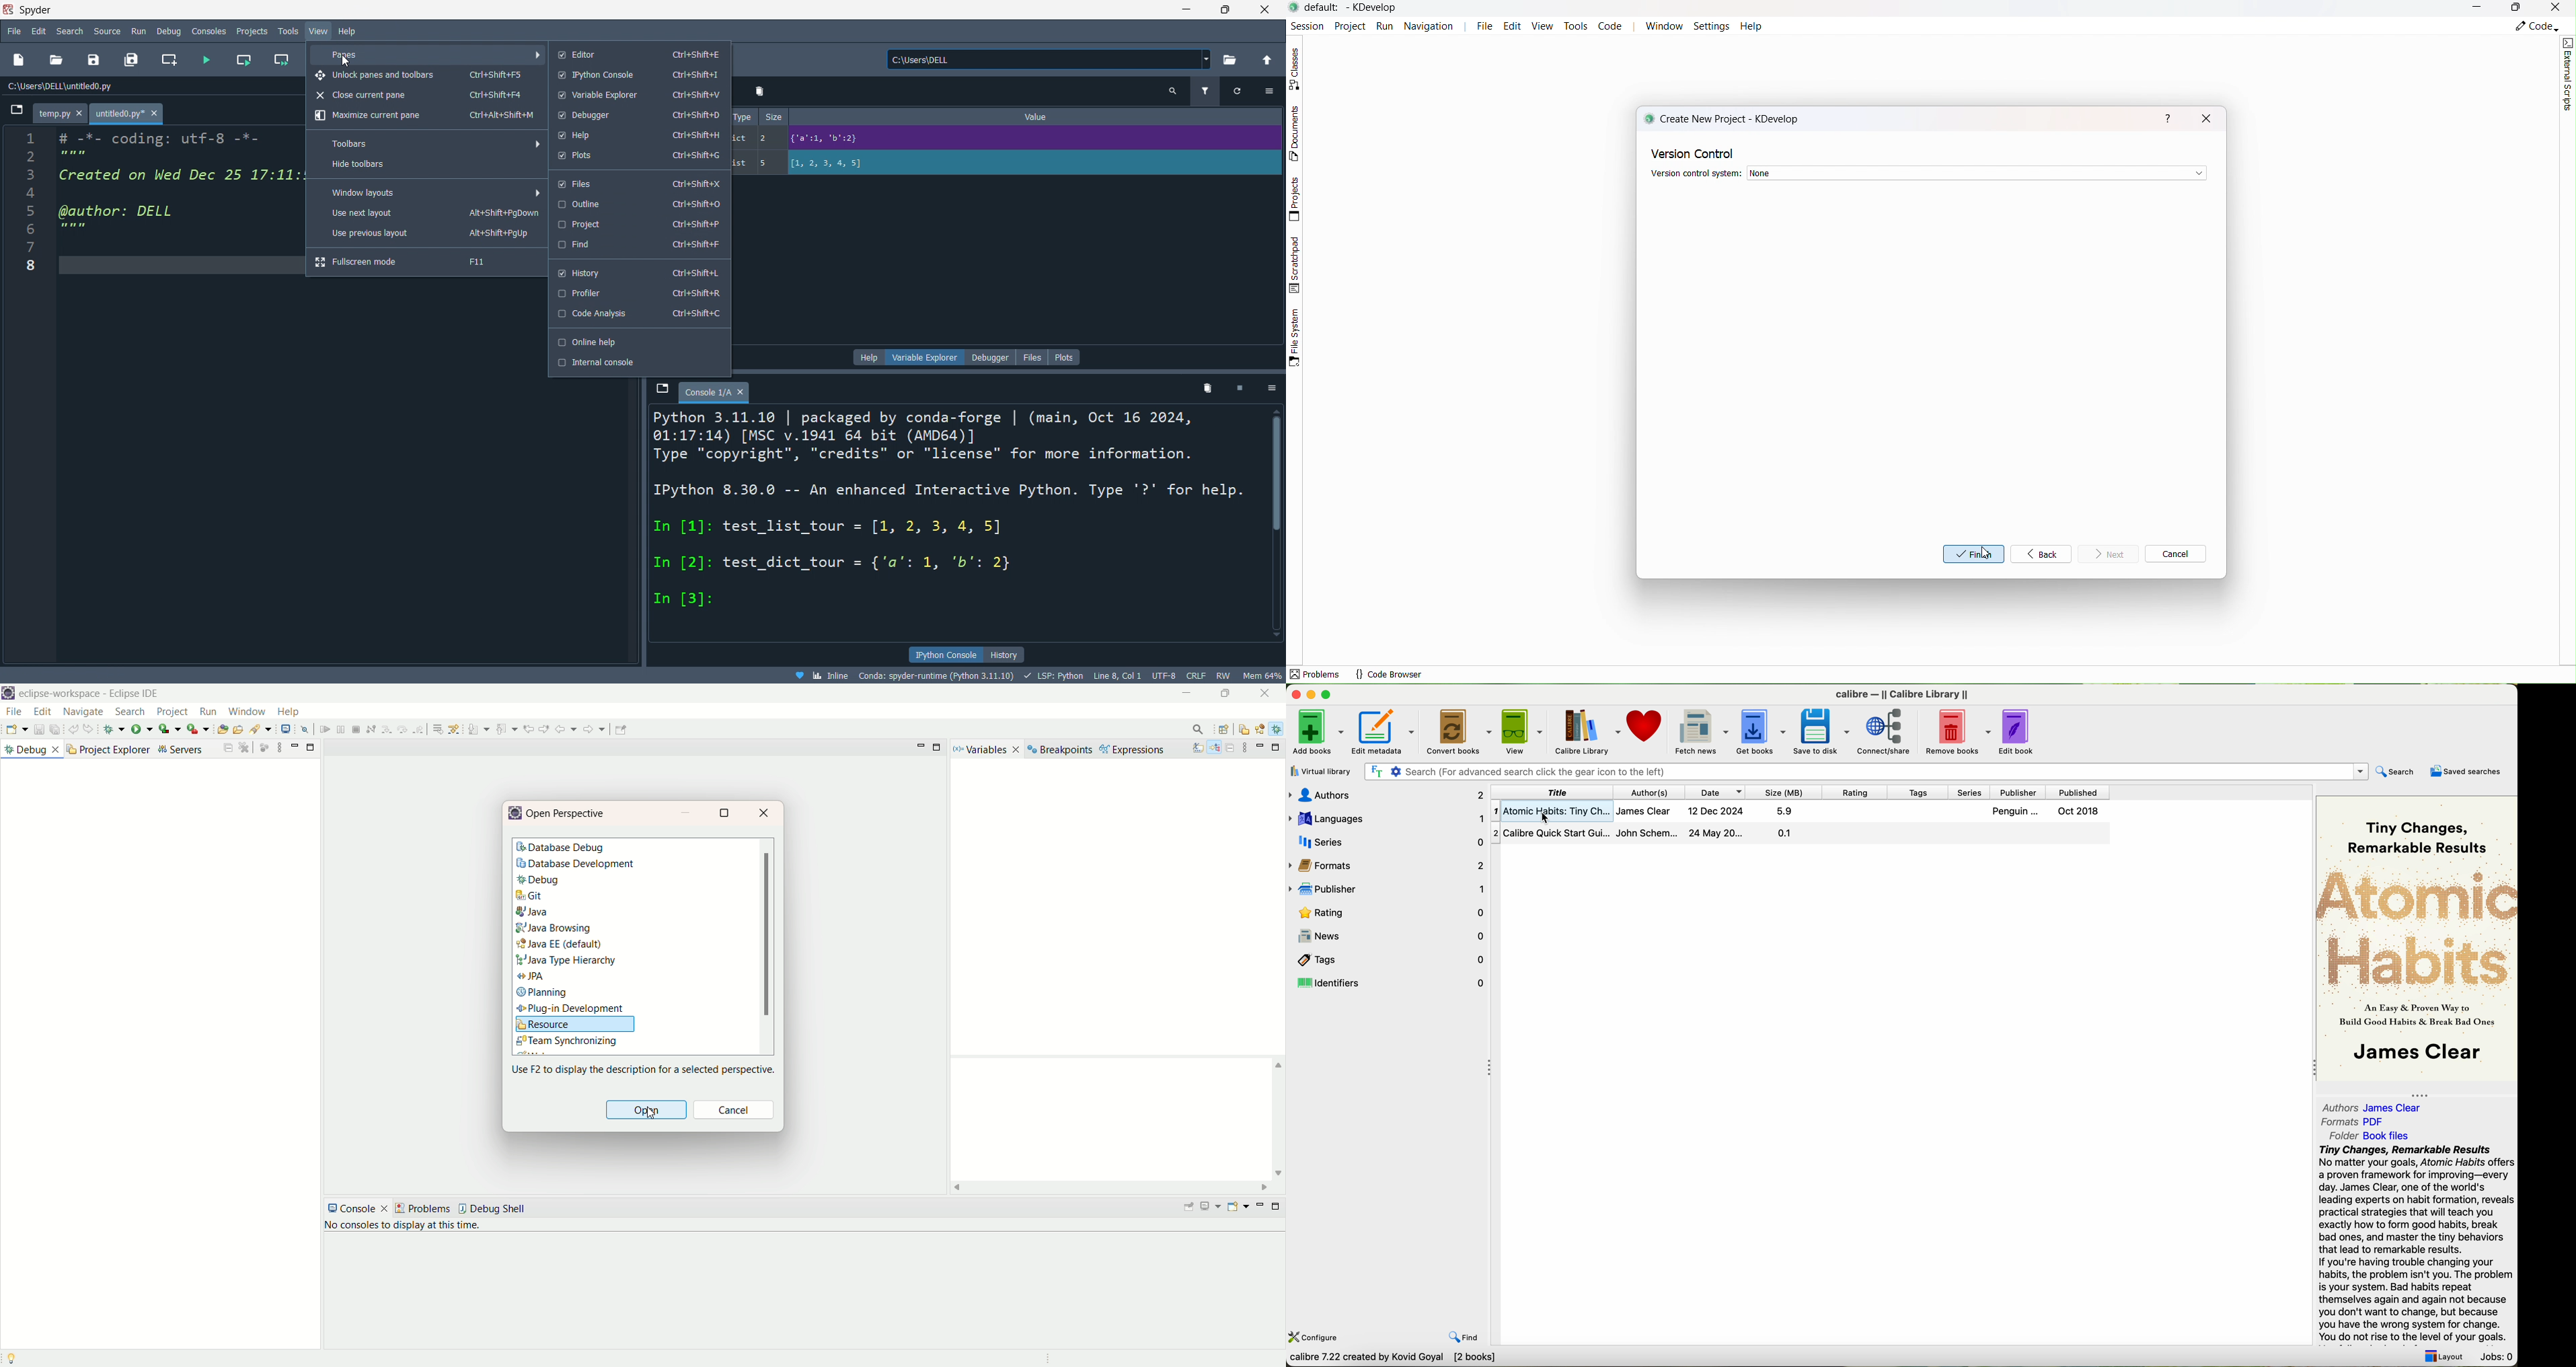 Image resolution: width=2576 pixels, height=1372 pixels. Describe the element at coordinates (638, 76) in the screenshot. I see `ipython console` at that location.